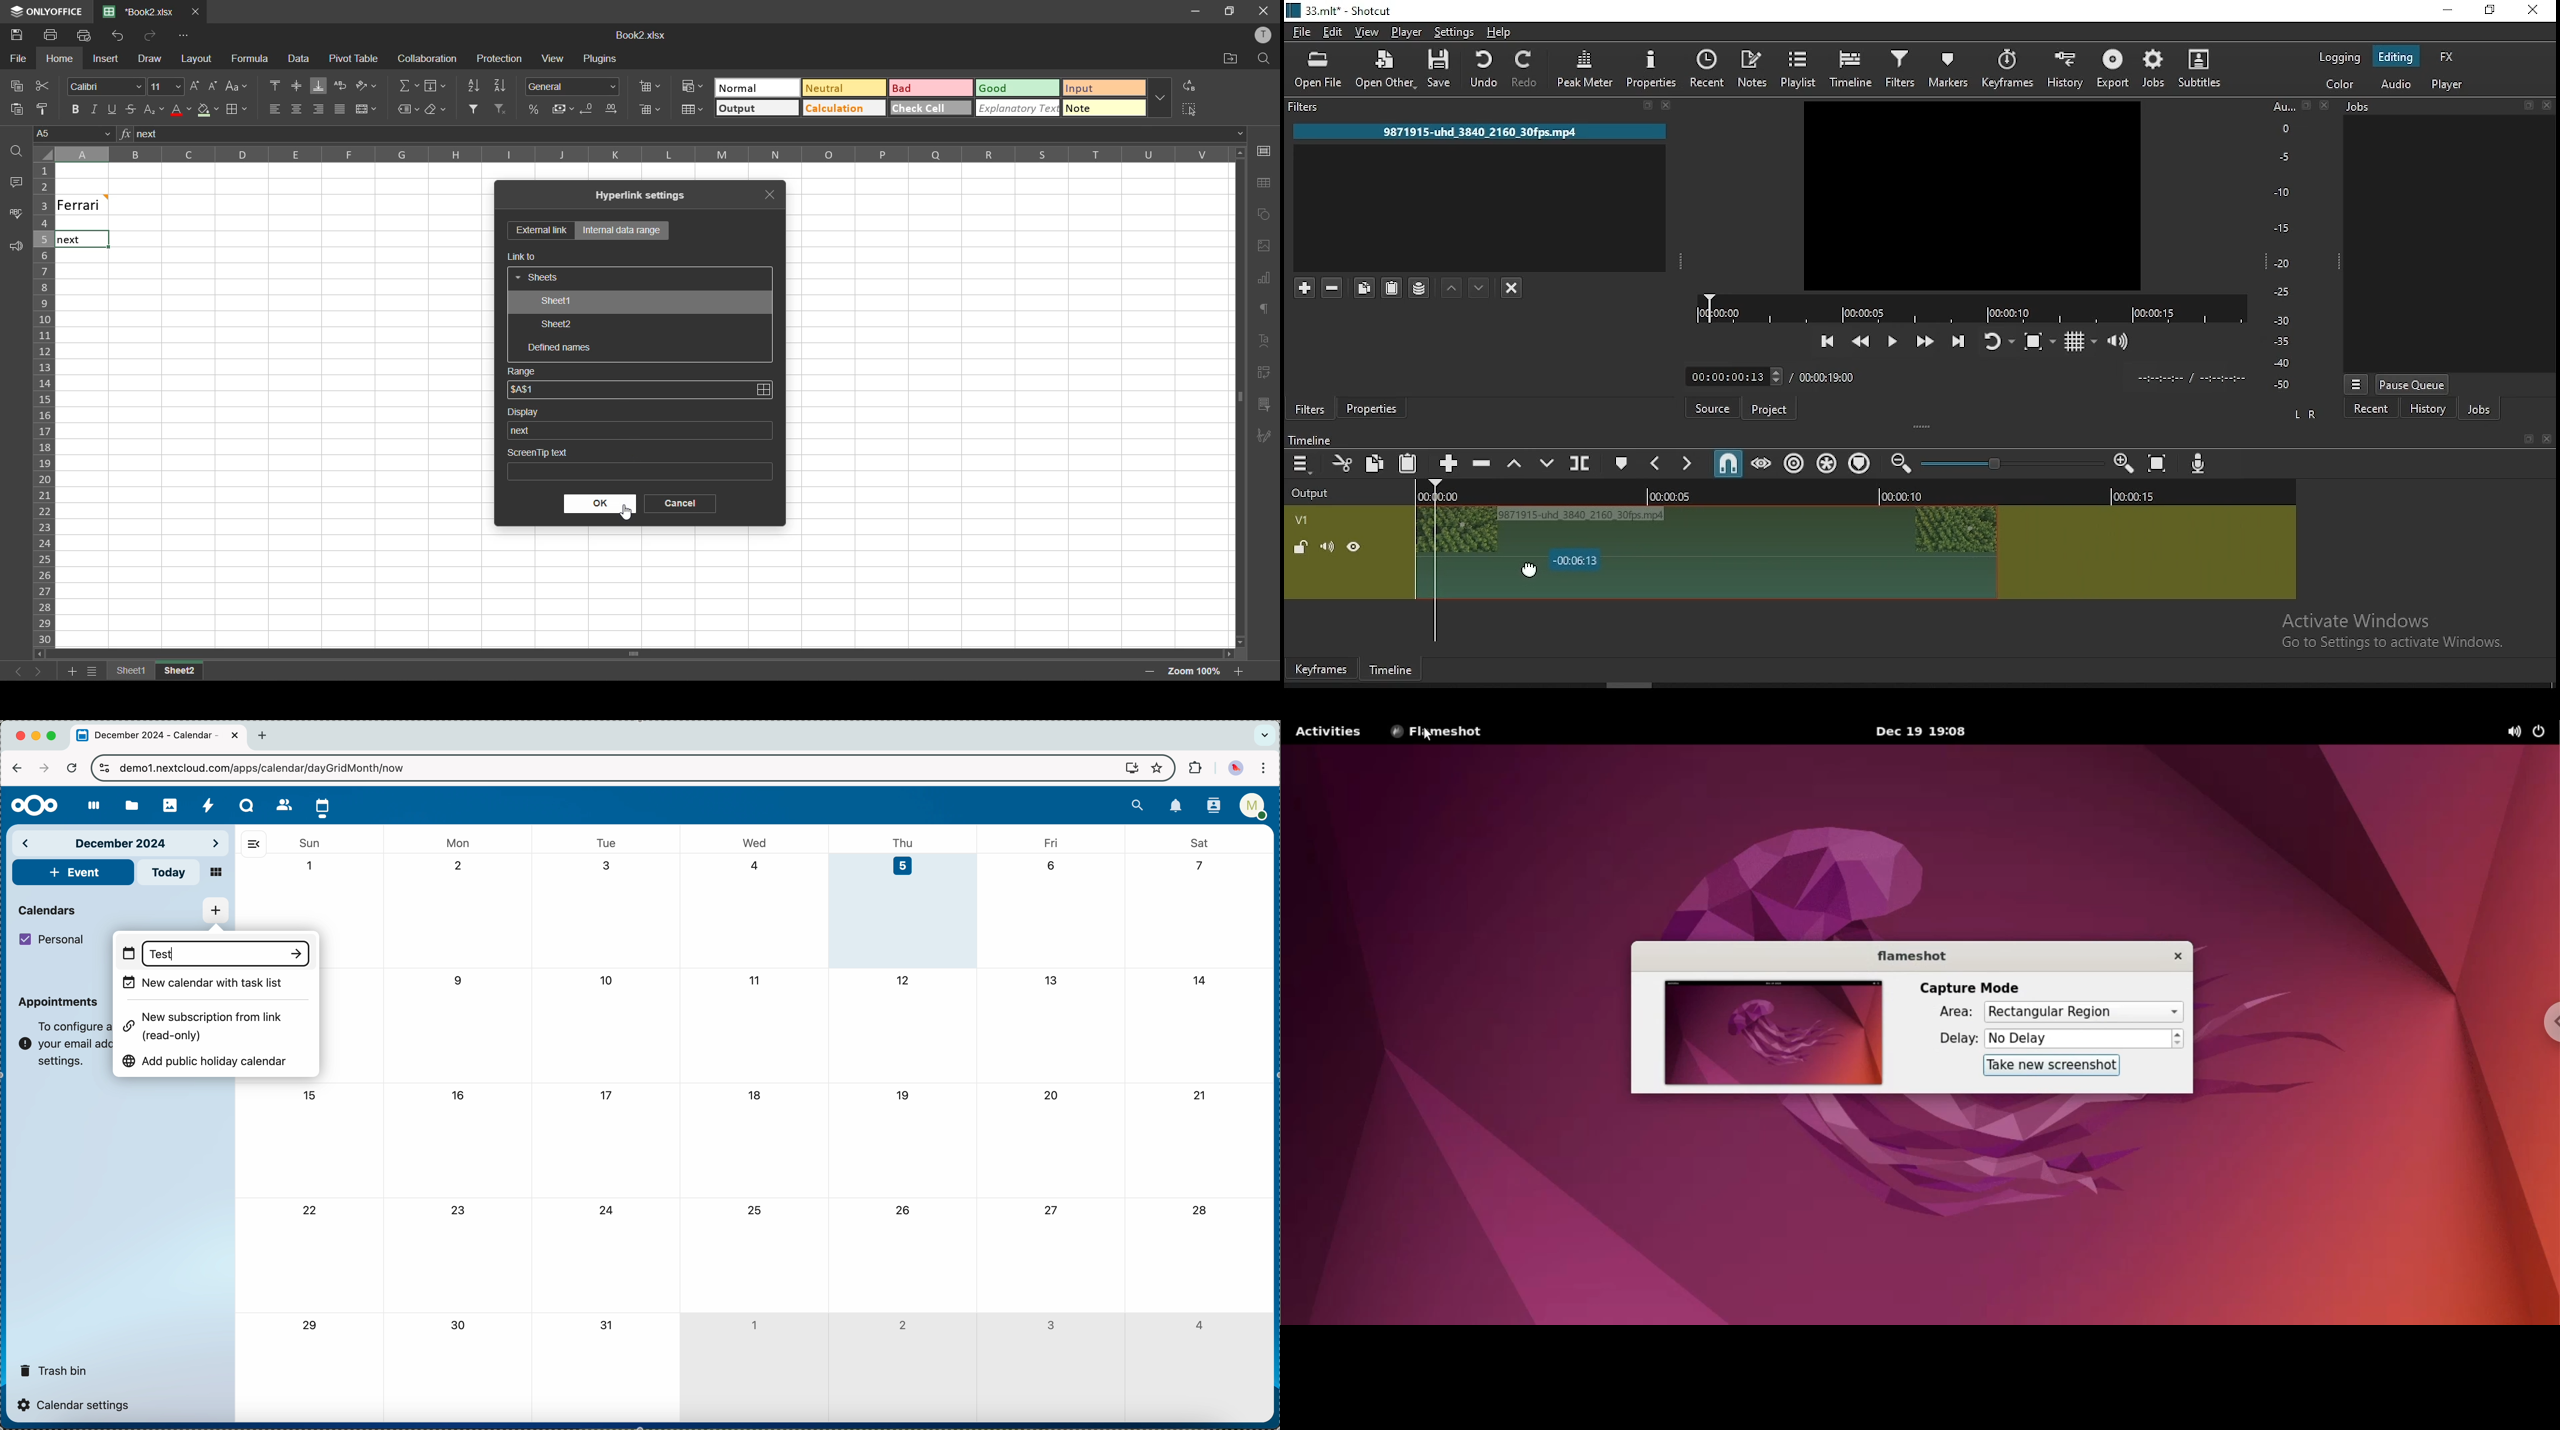 The height and width of the screenshot is (1456, 2576). Describe the element at coordinates (59, 1002) in the screenshot. I see `appointments` at that location.